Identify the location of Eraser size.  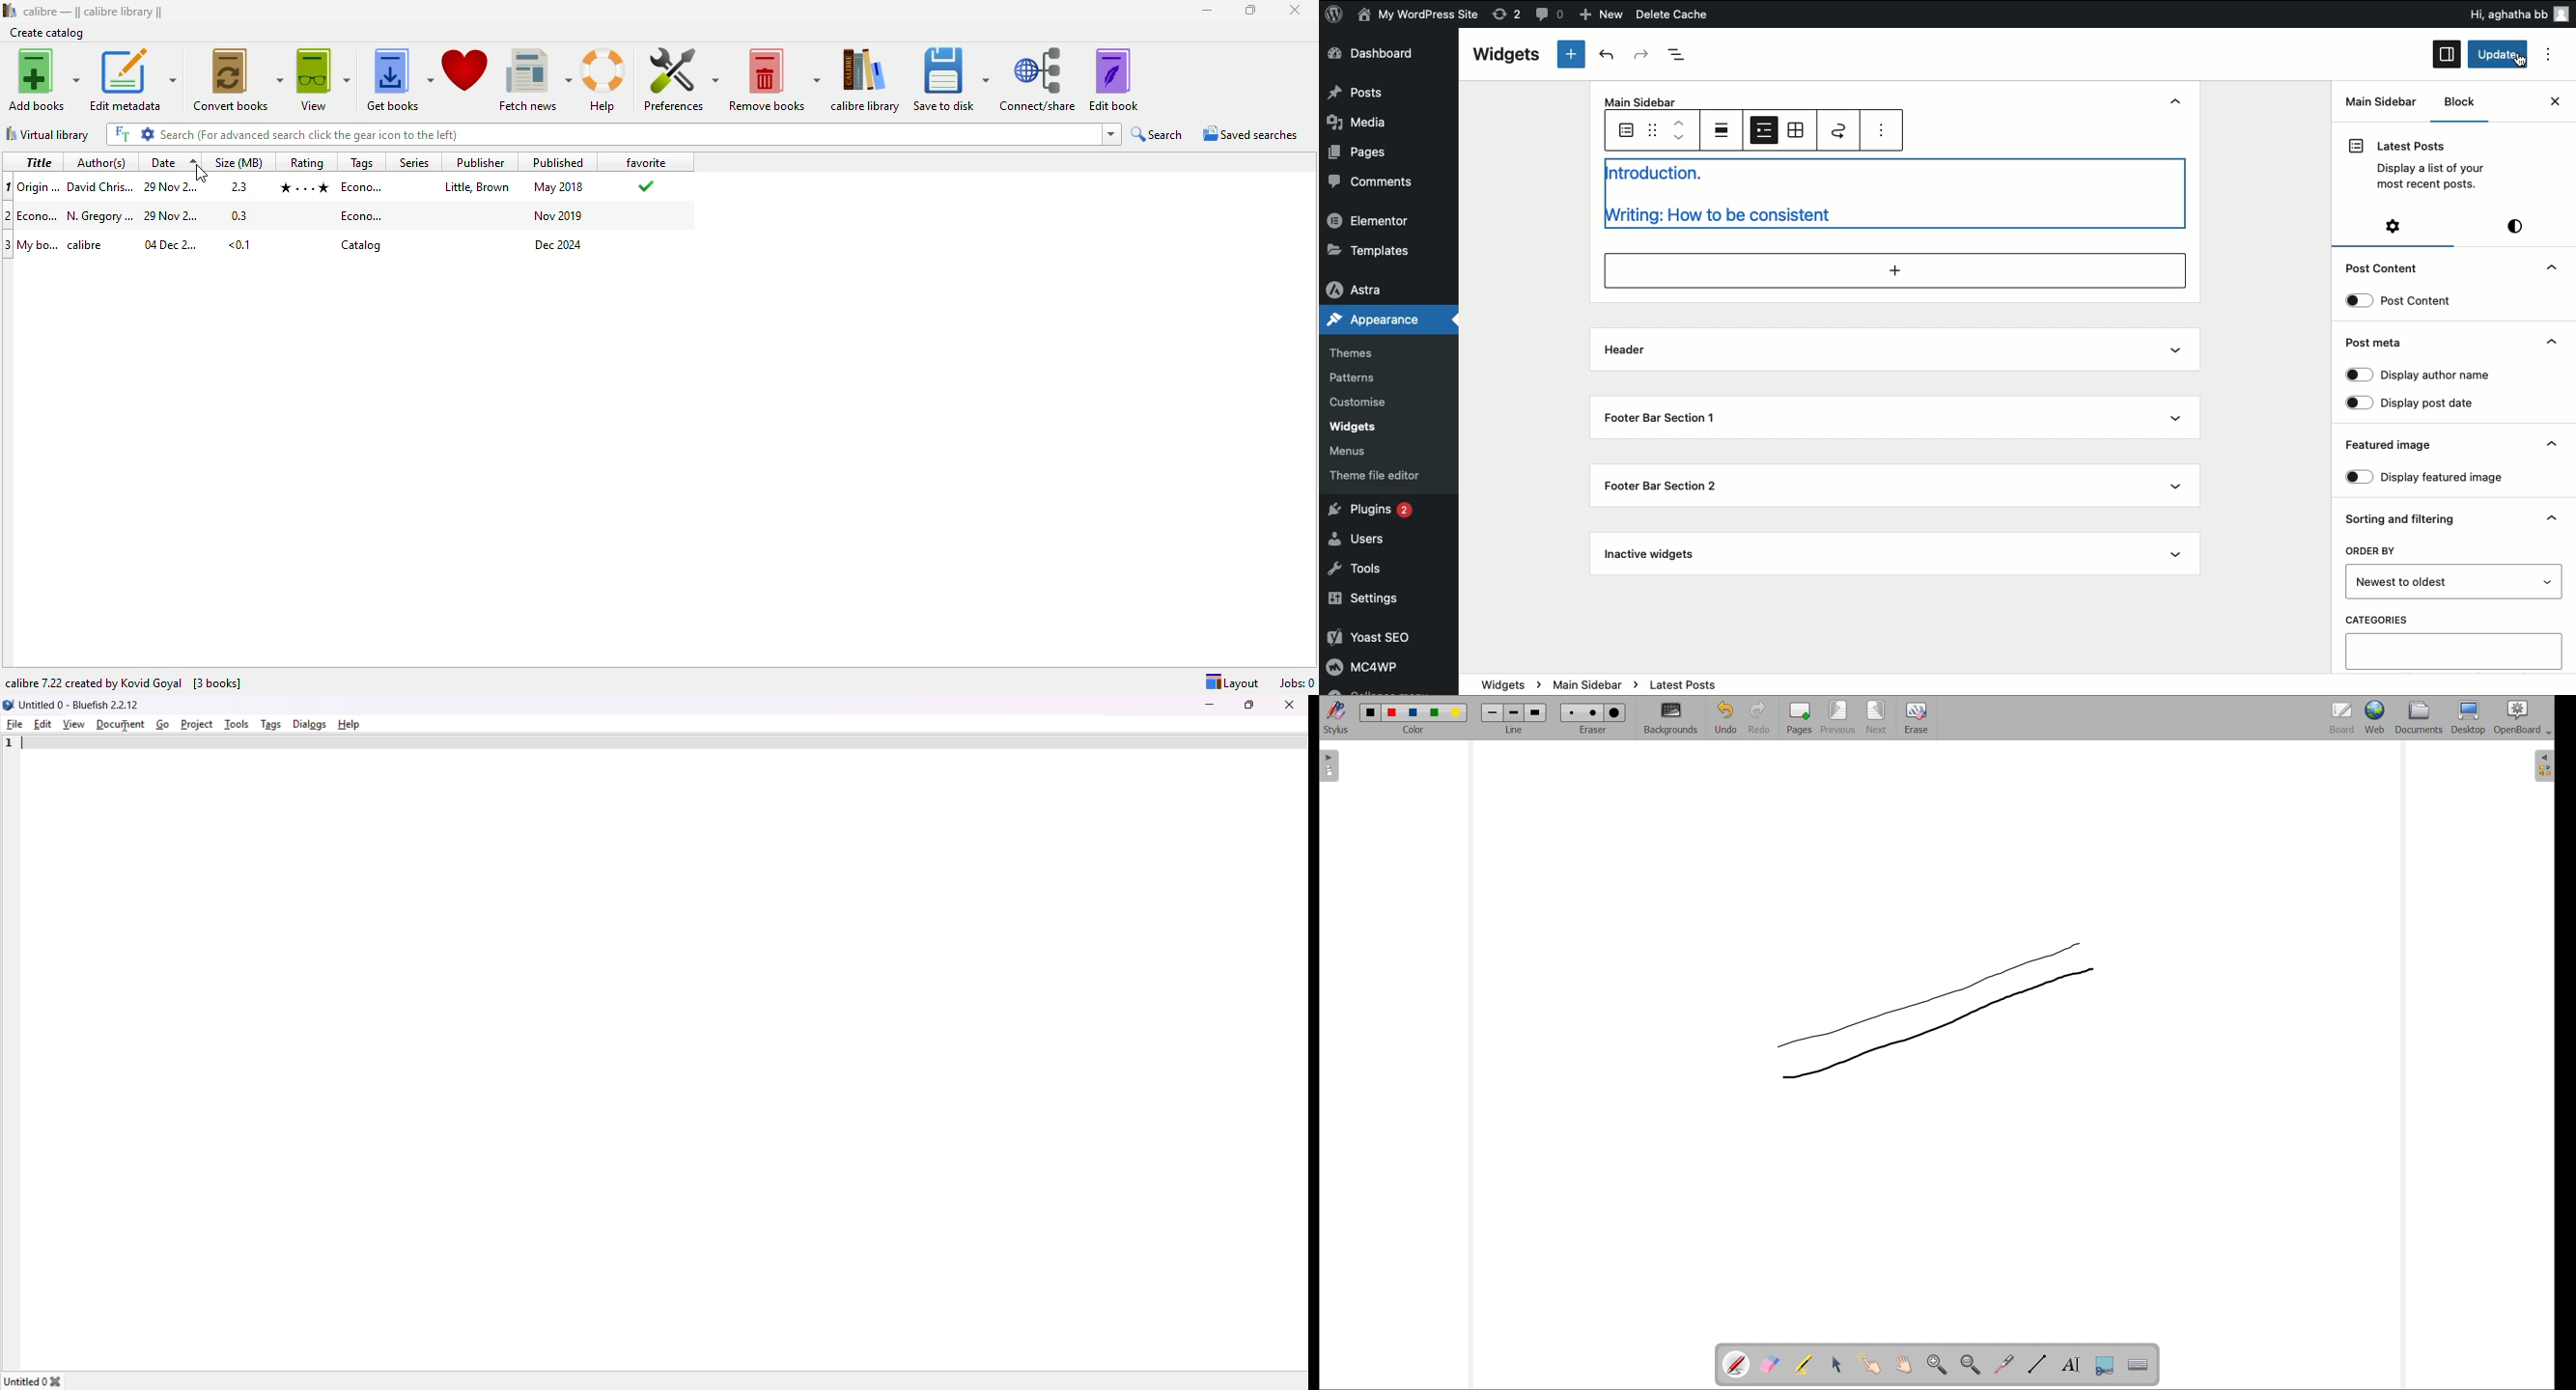
(1593, 712).